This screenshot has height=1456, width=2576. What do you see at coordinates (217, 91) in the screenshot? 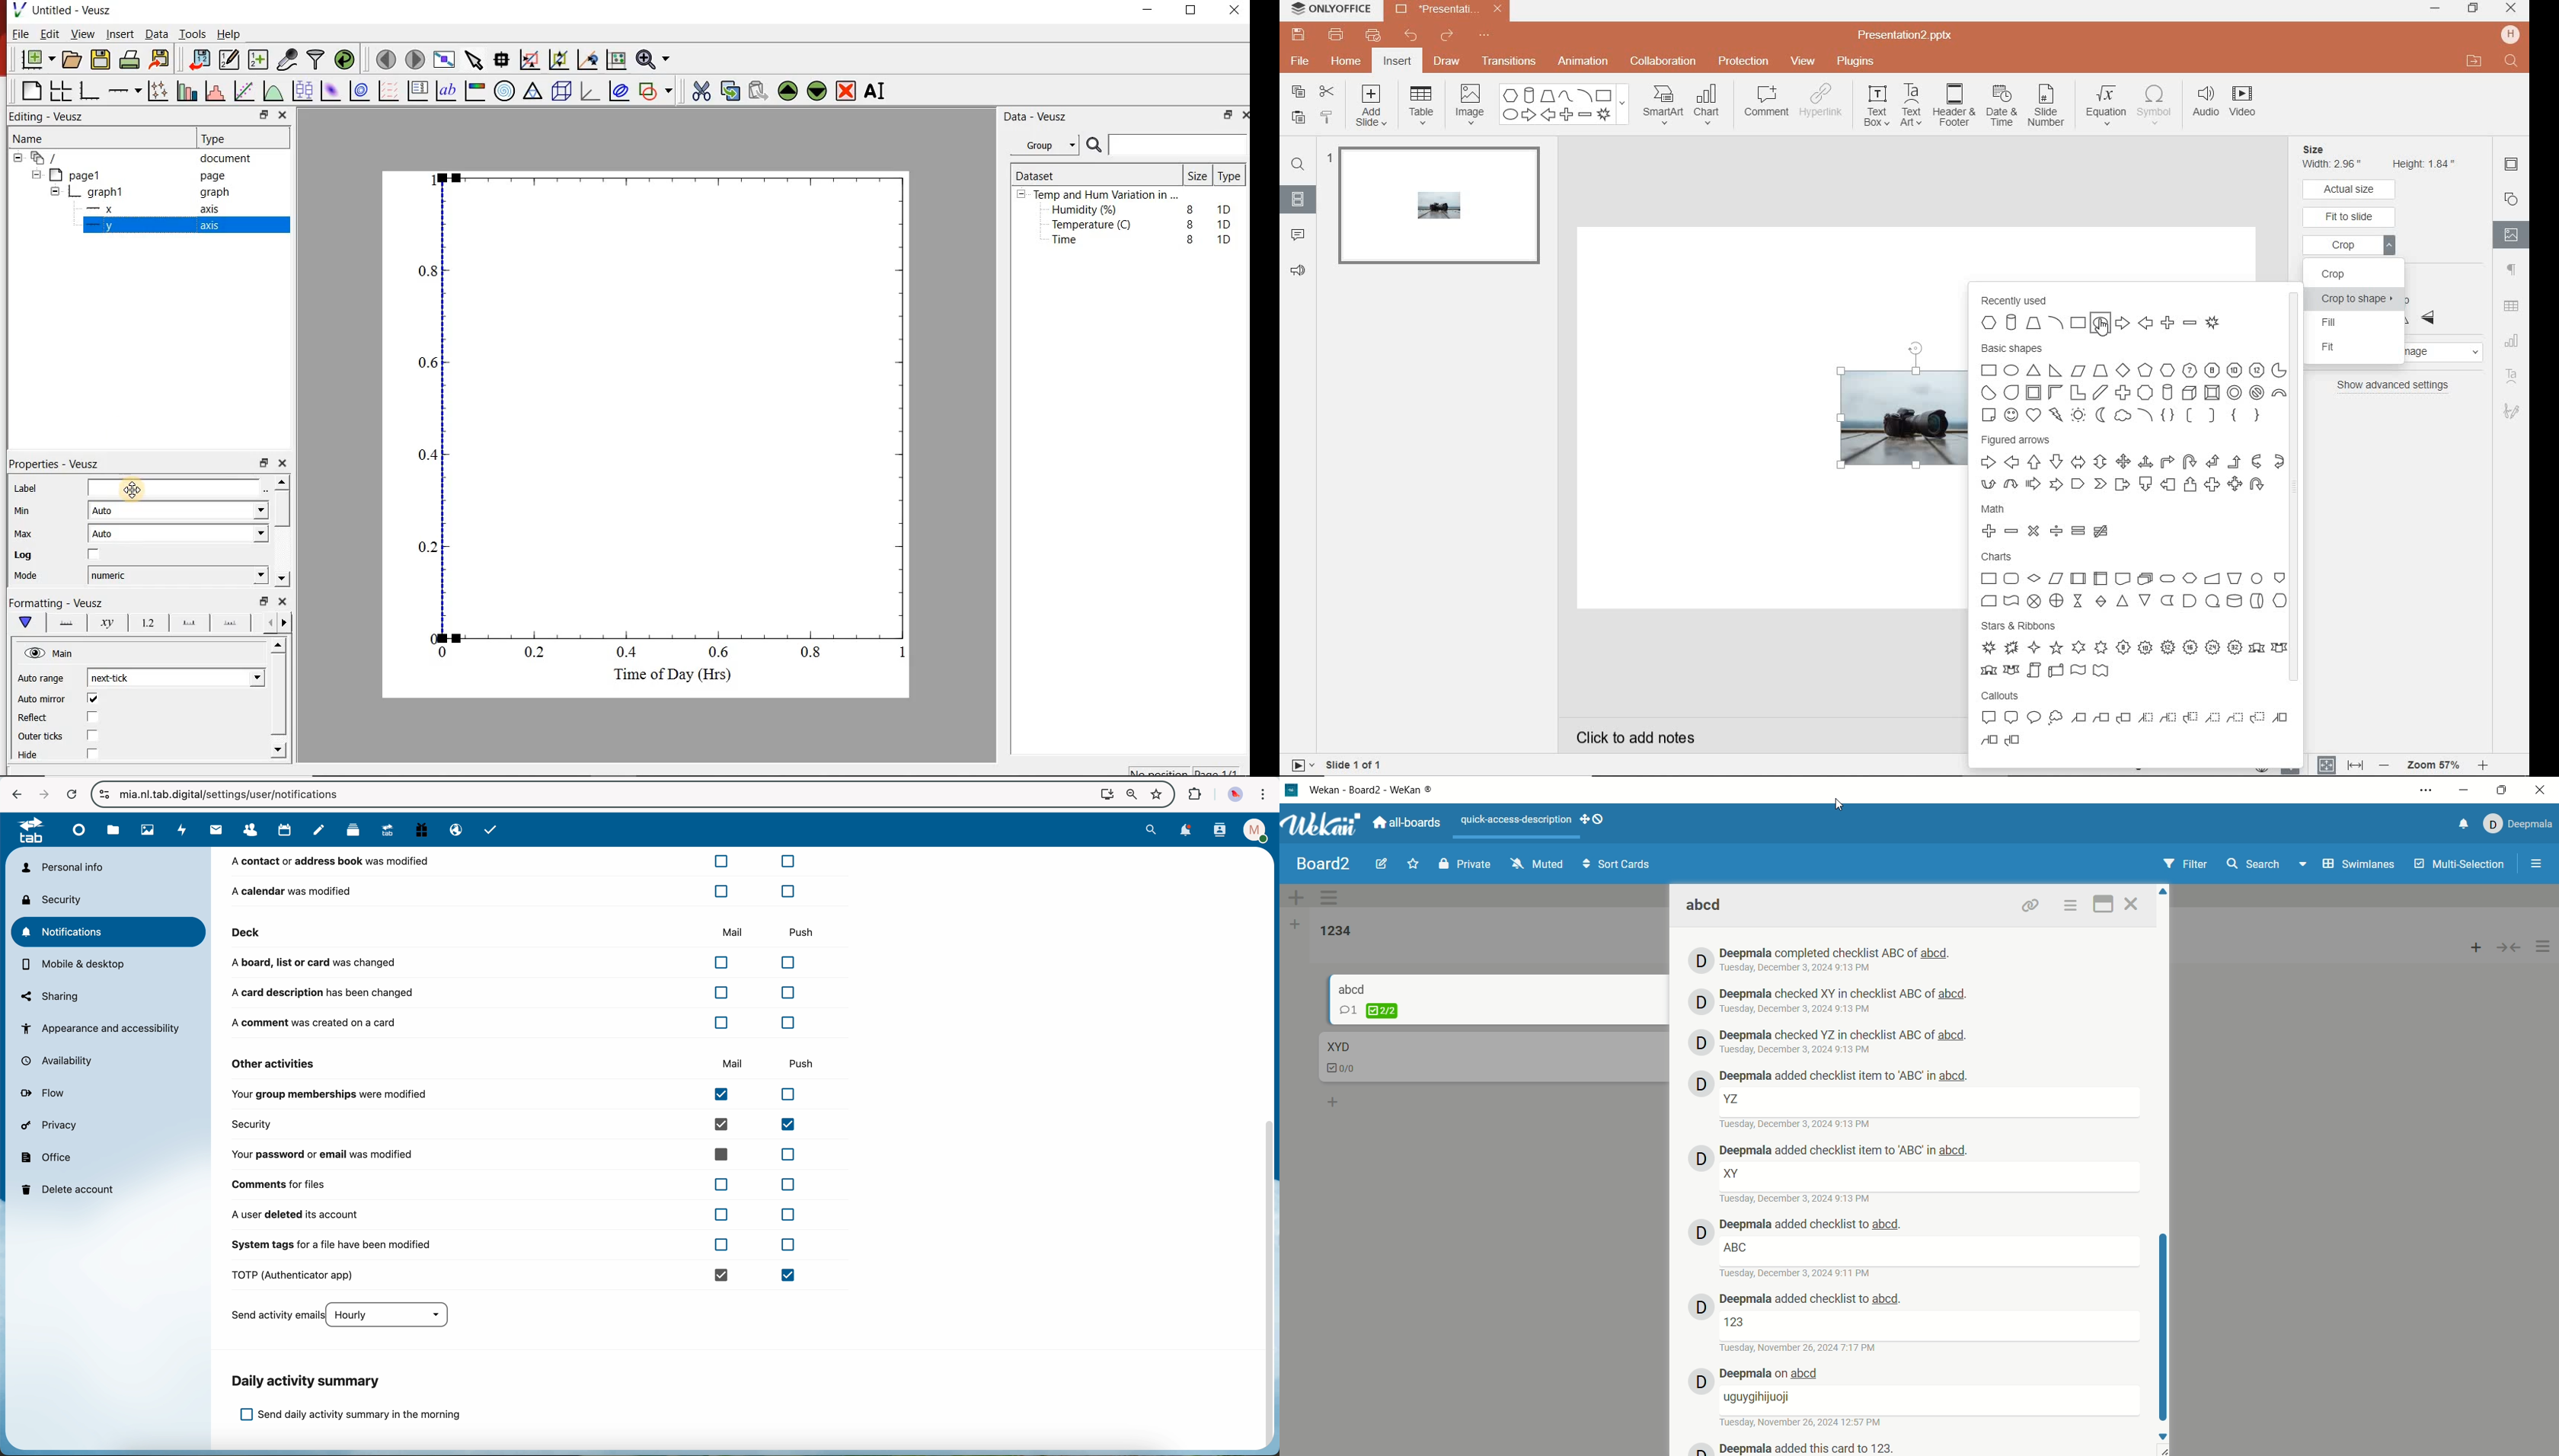
I see `histogram of a dataset` at bounding box center [217, 91].